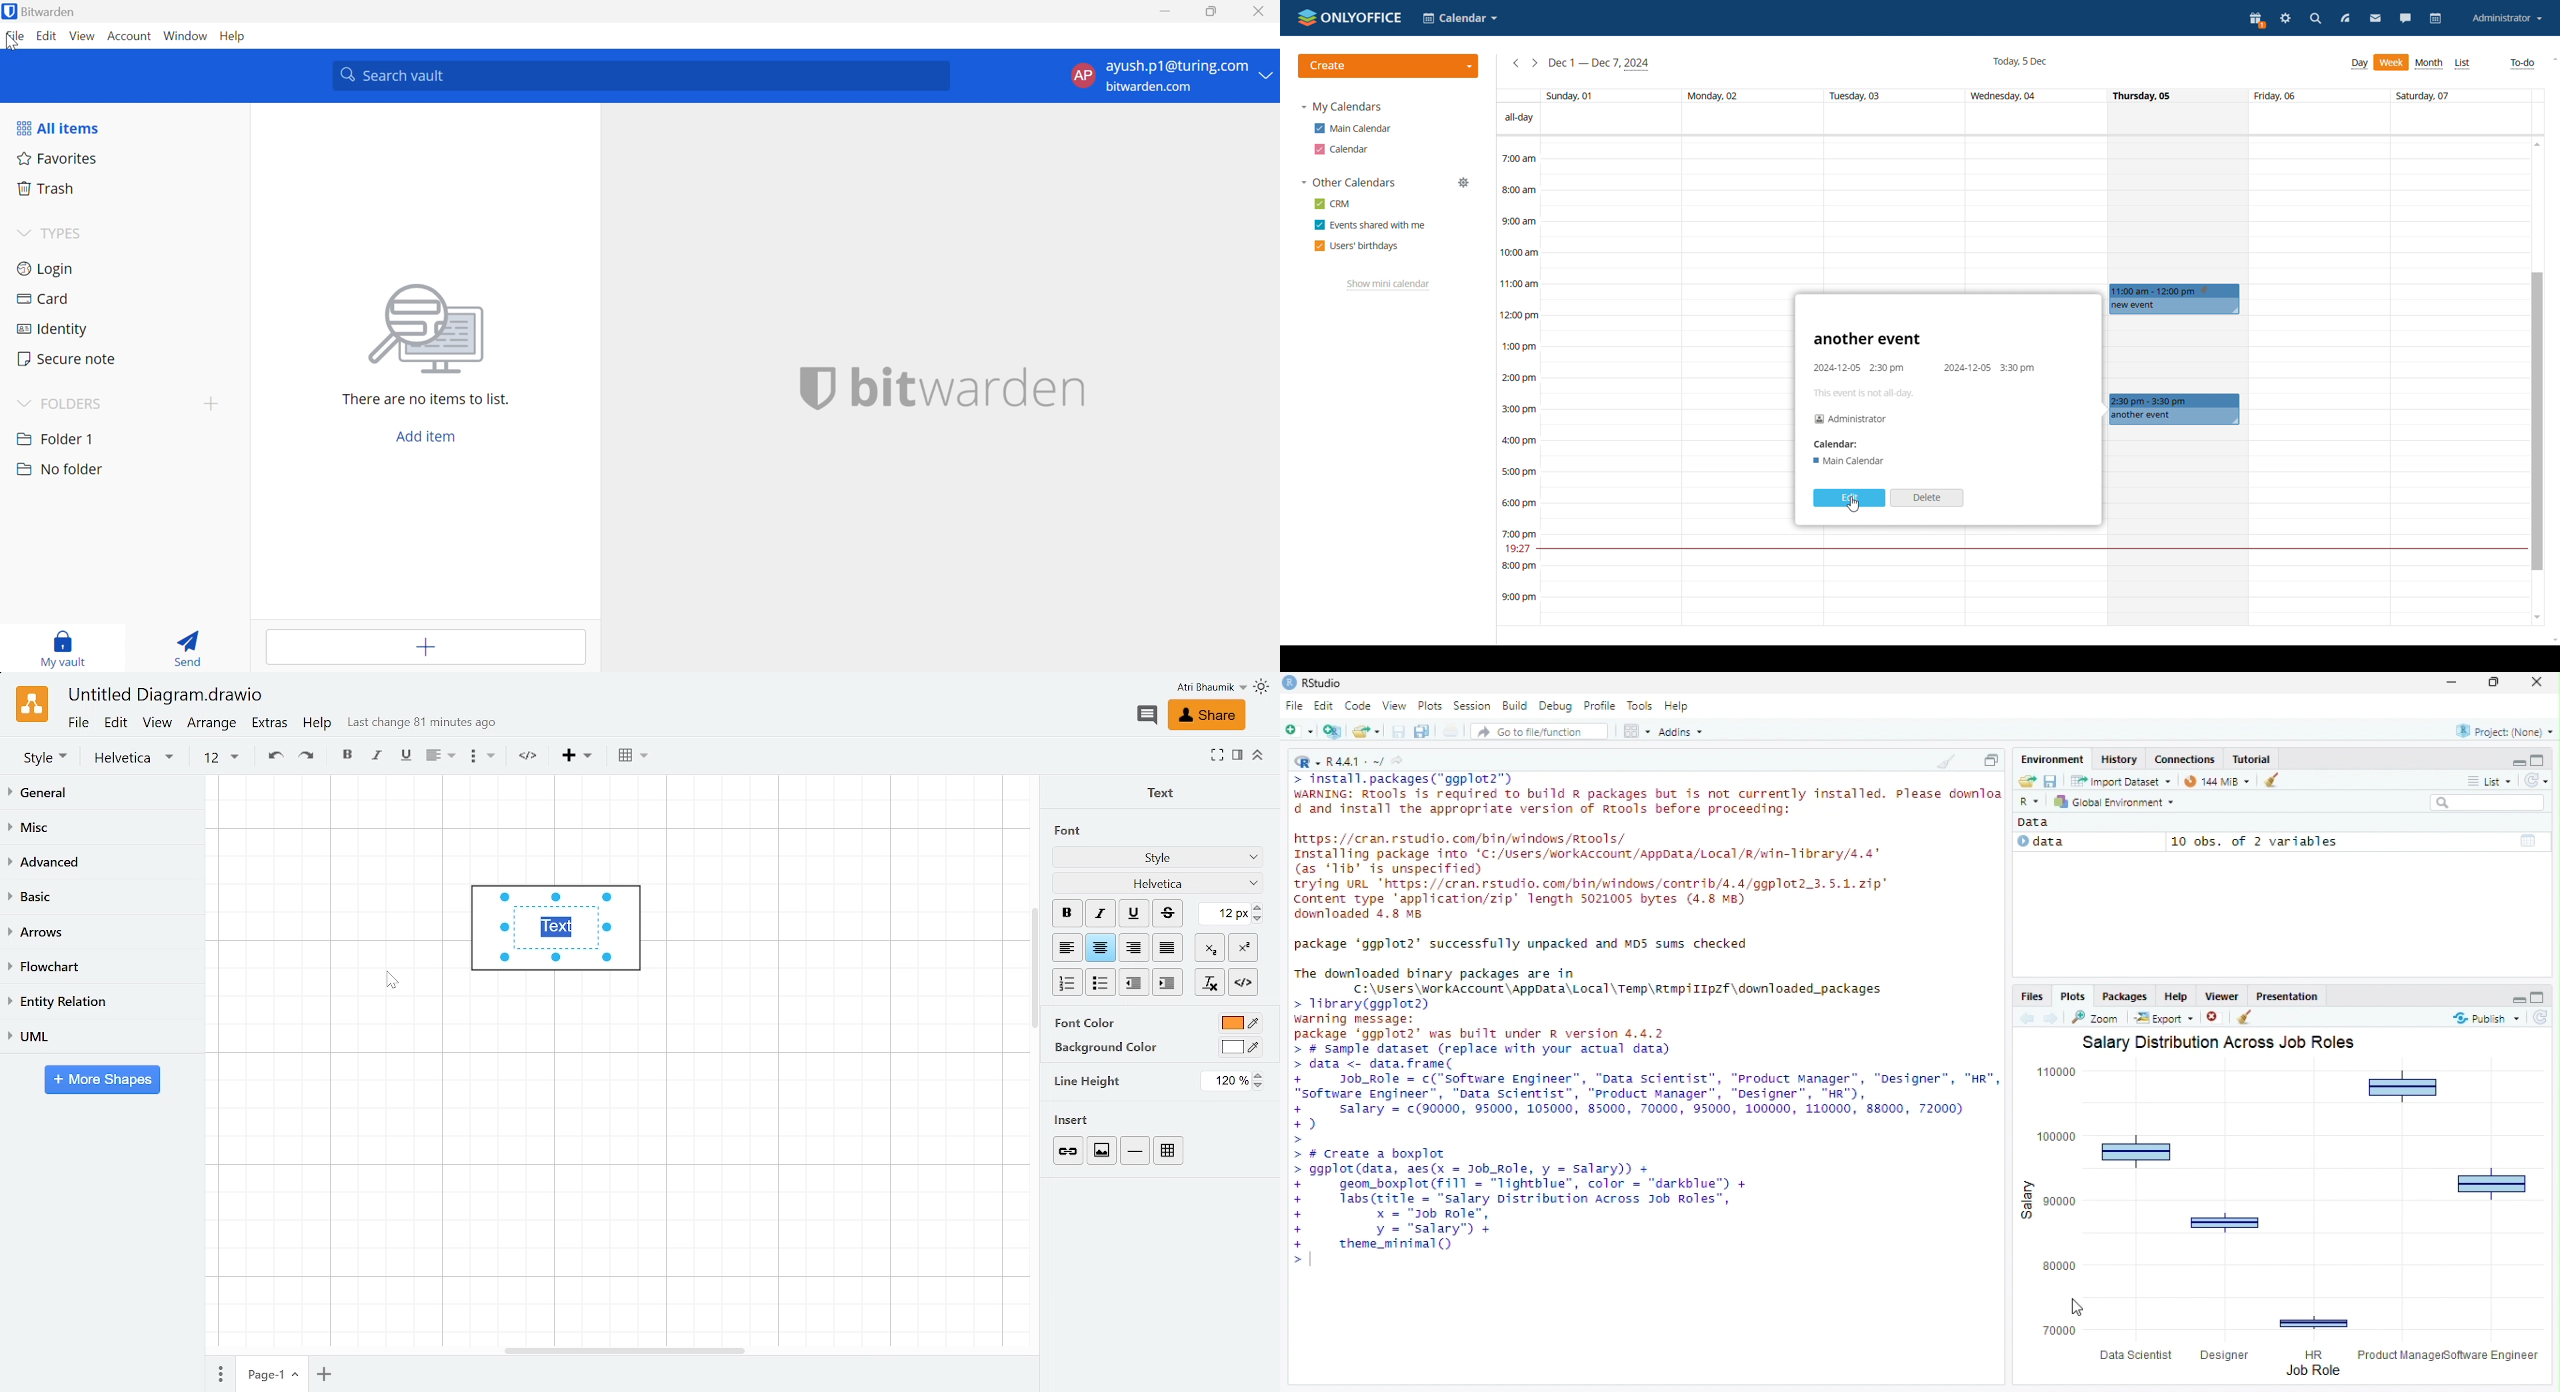 This screenshot has height=1400, width=2576. Describe the element at coordinates (1237, 757) in the screenshot. I see `Format` at that location.